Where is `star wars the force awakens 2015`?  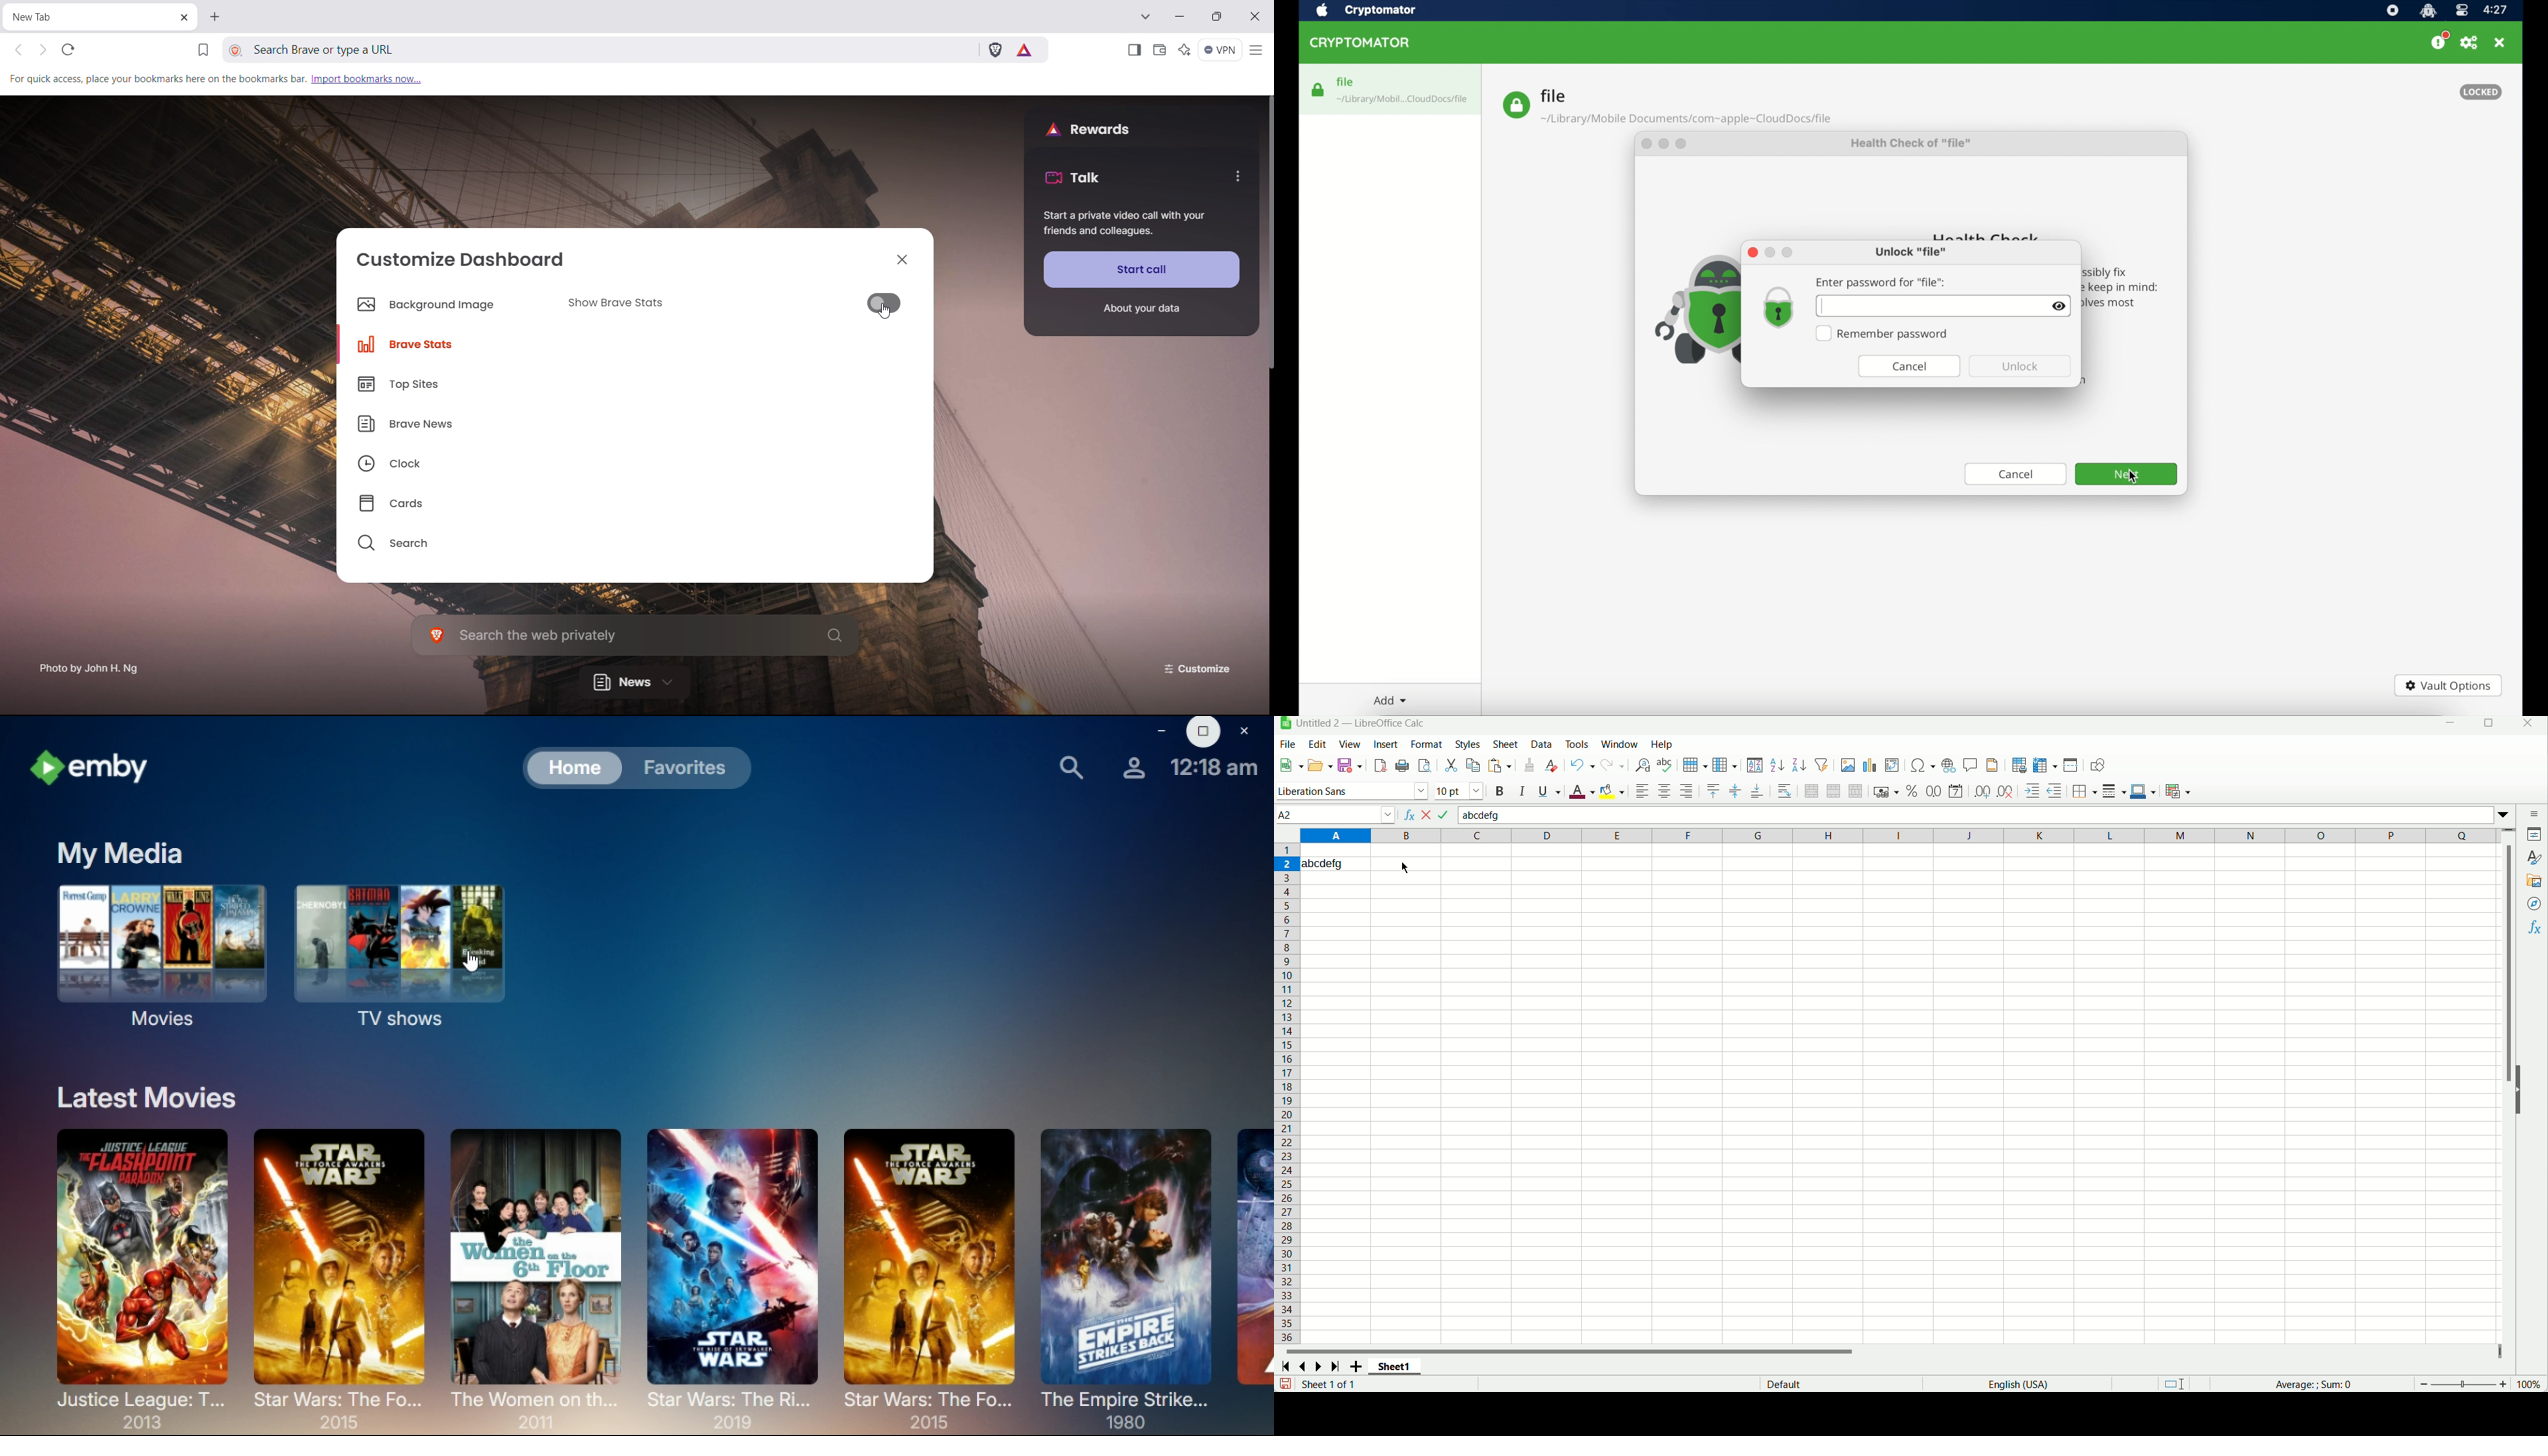
star wars the force awakens 2015 is located at coordinates (341, 1270).